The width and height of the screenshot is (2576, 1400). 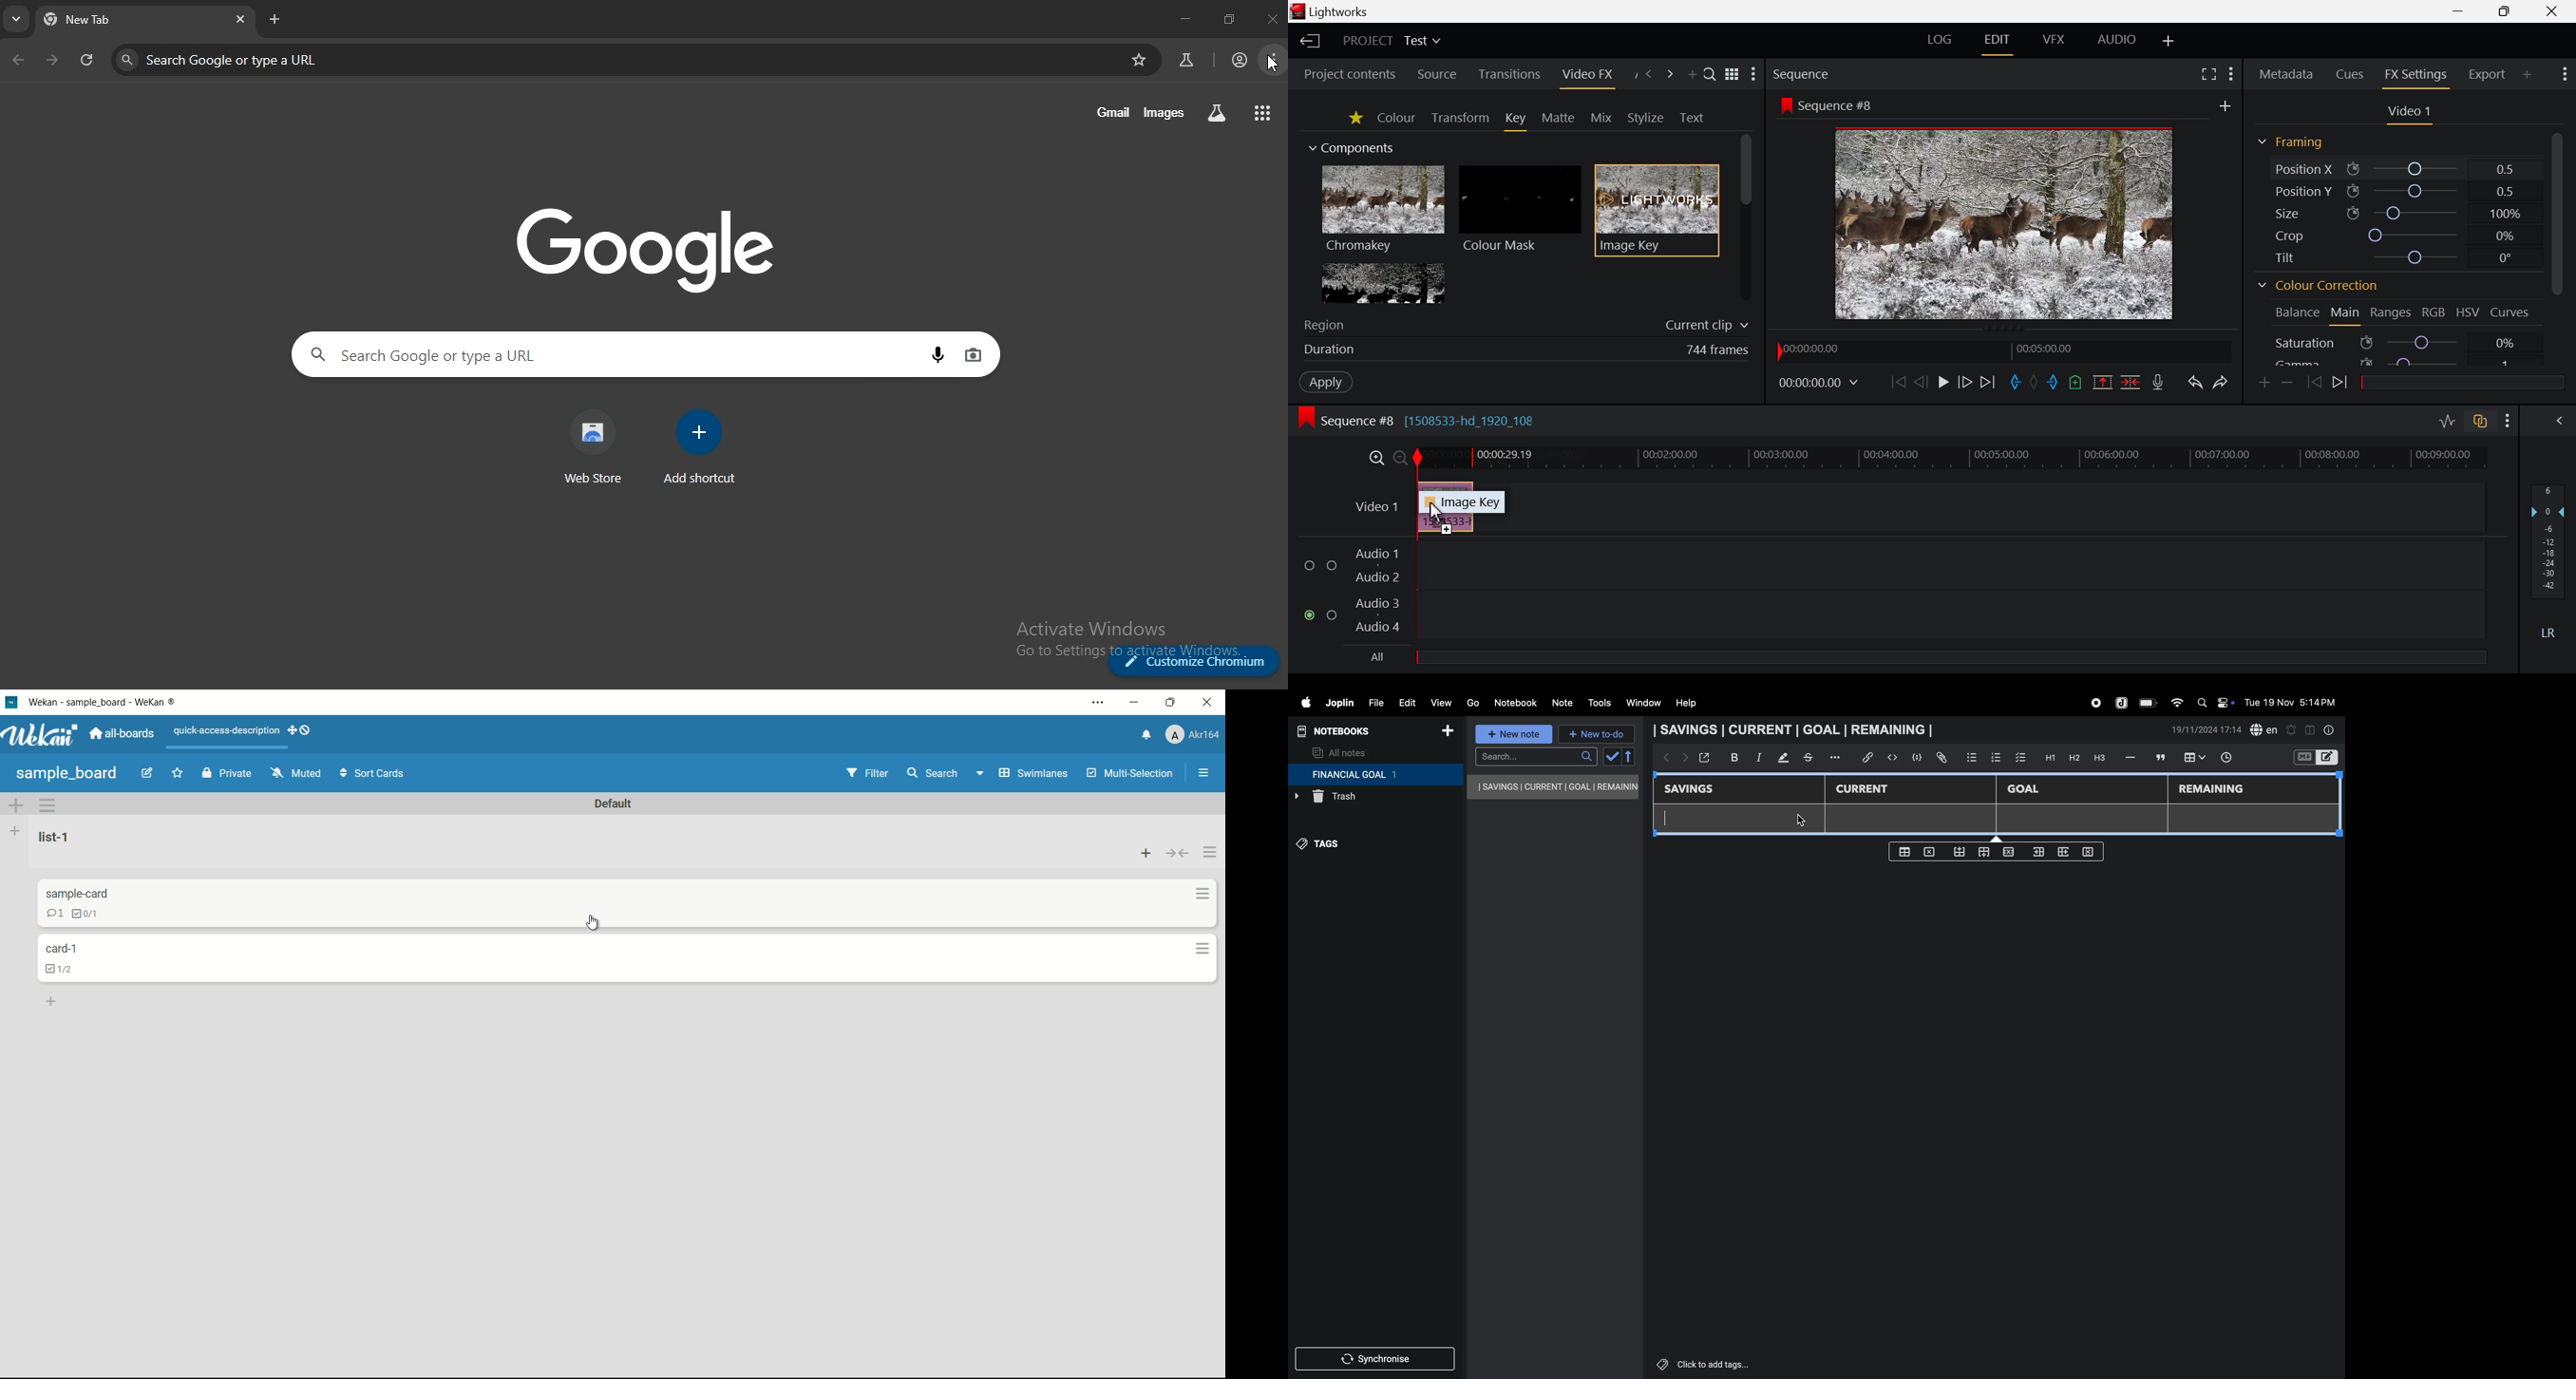 What do you see at coordinates (1554, 787) in the screenshot?
I see `savings current goal remaining` at bounding box center [1554, 787].